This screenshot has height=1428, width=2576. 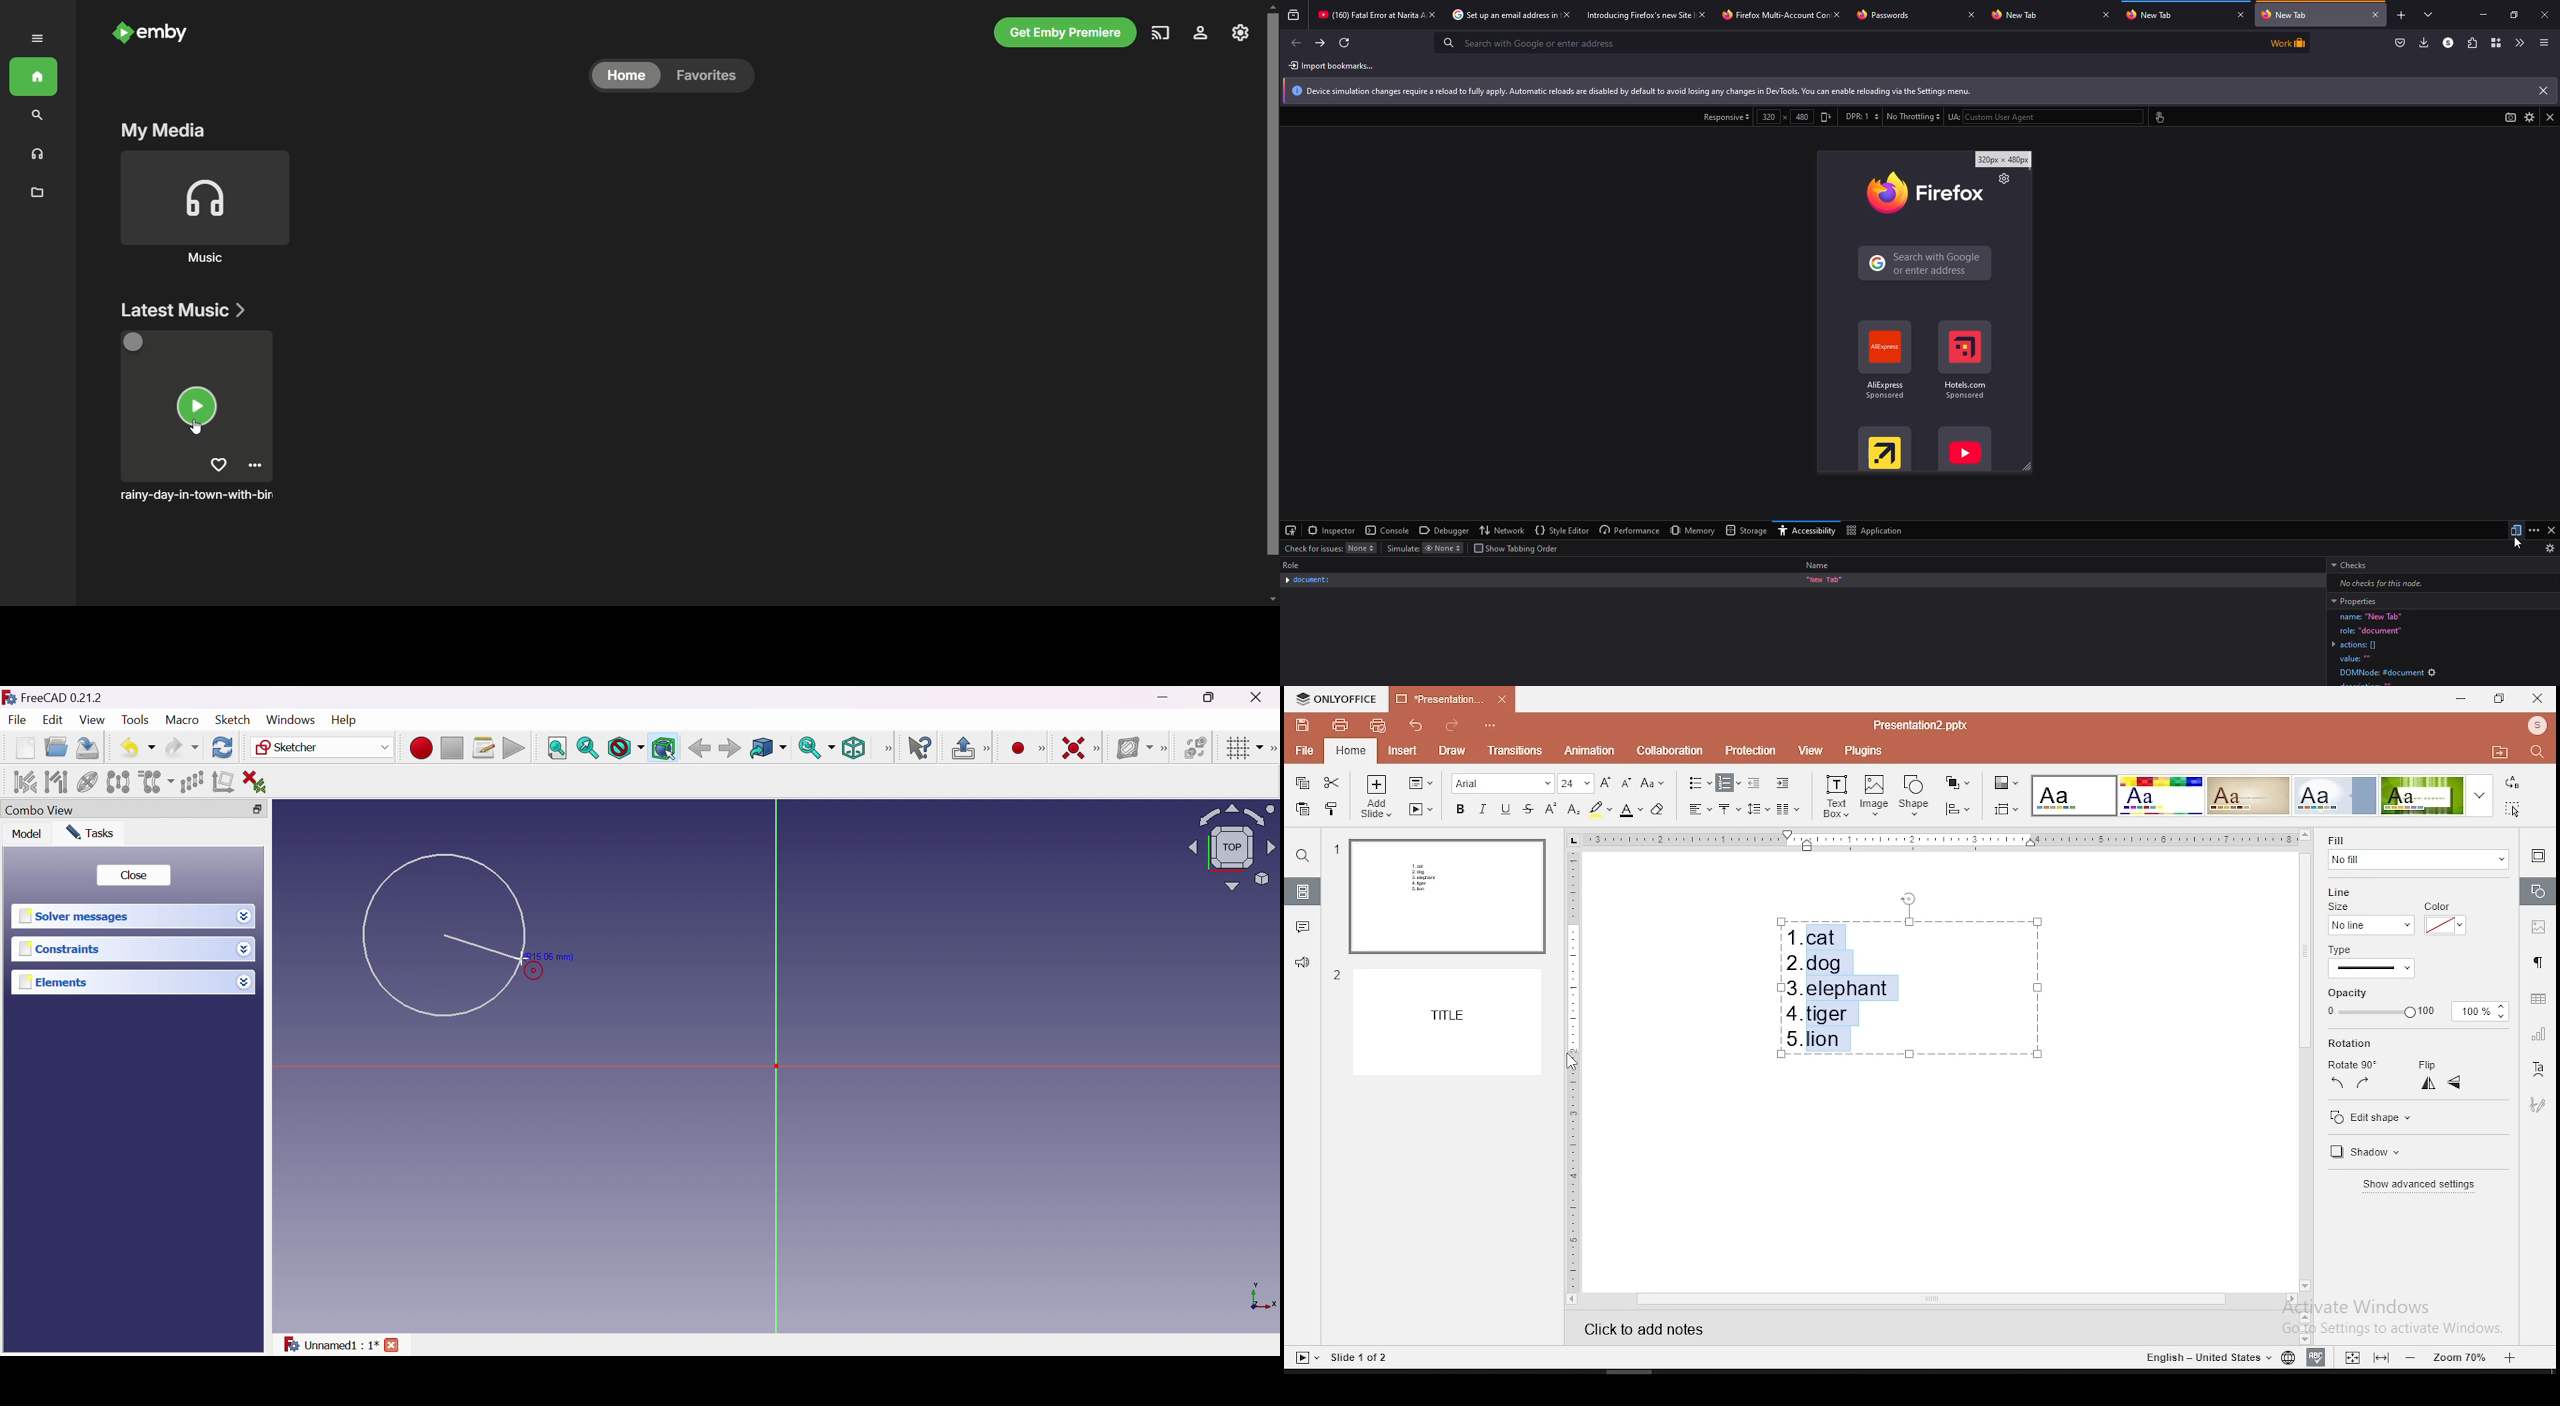 What do you see at coordinates (1439, 896) in the screenshot?
I see `slide 1` at bounding box center [1439, 896].